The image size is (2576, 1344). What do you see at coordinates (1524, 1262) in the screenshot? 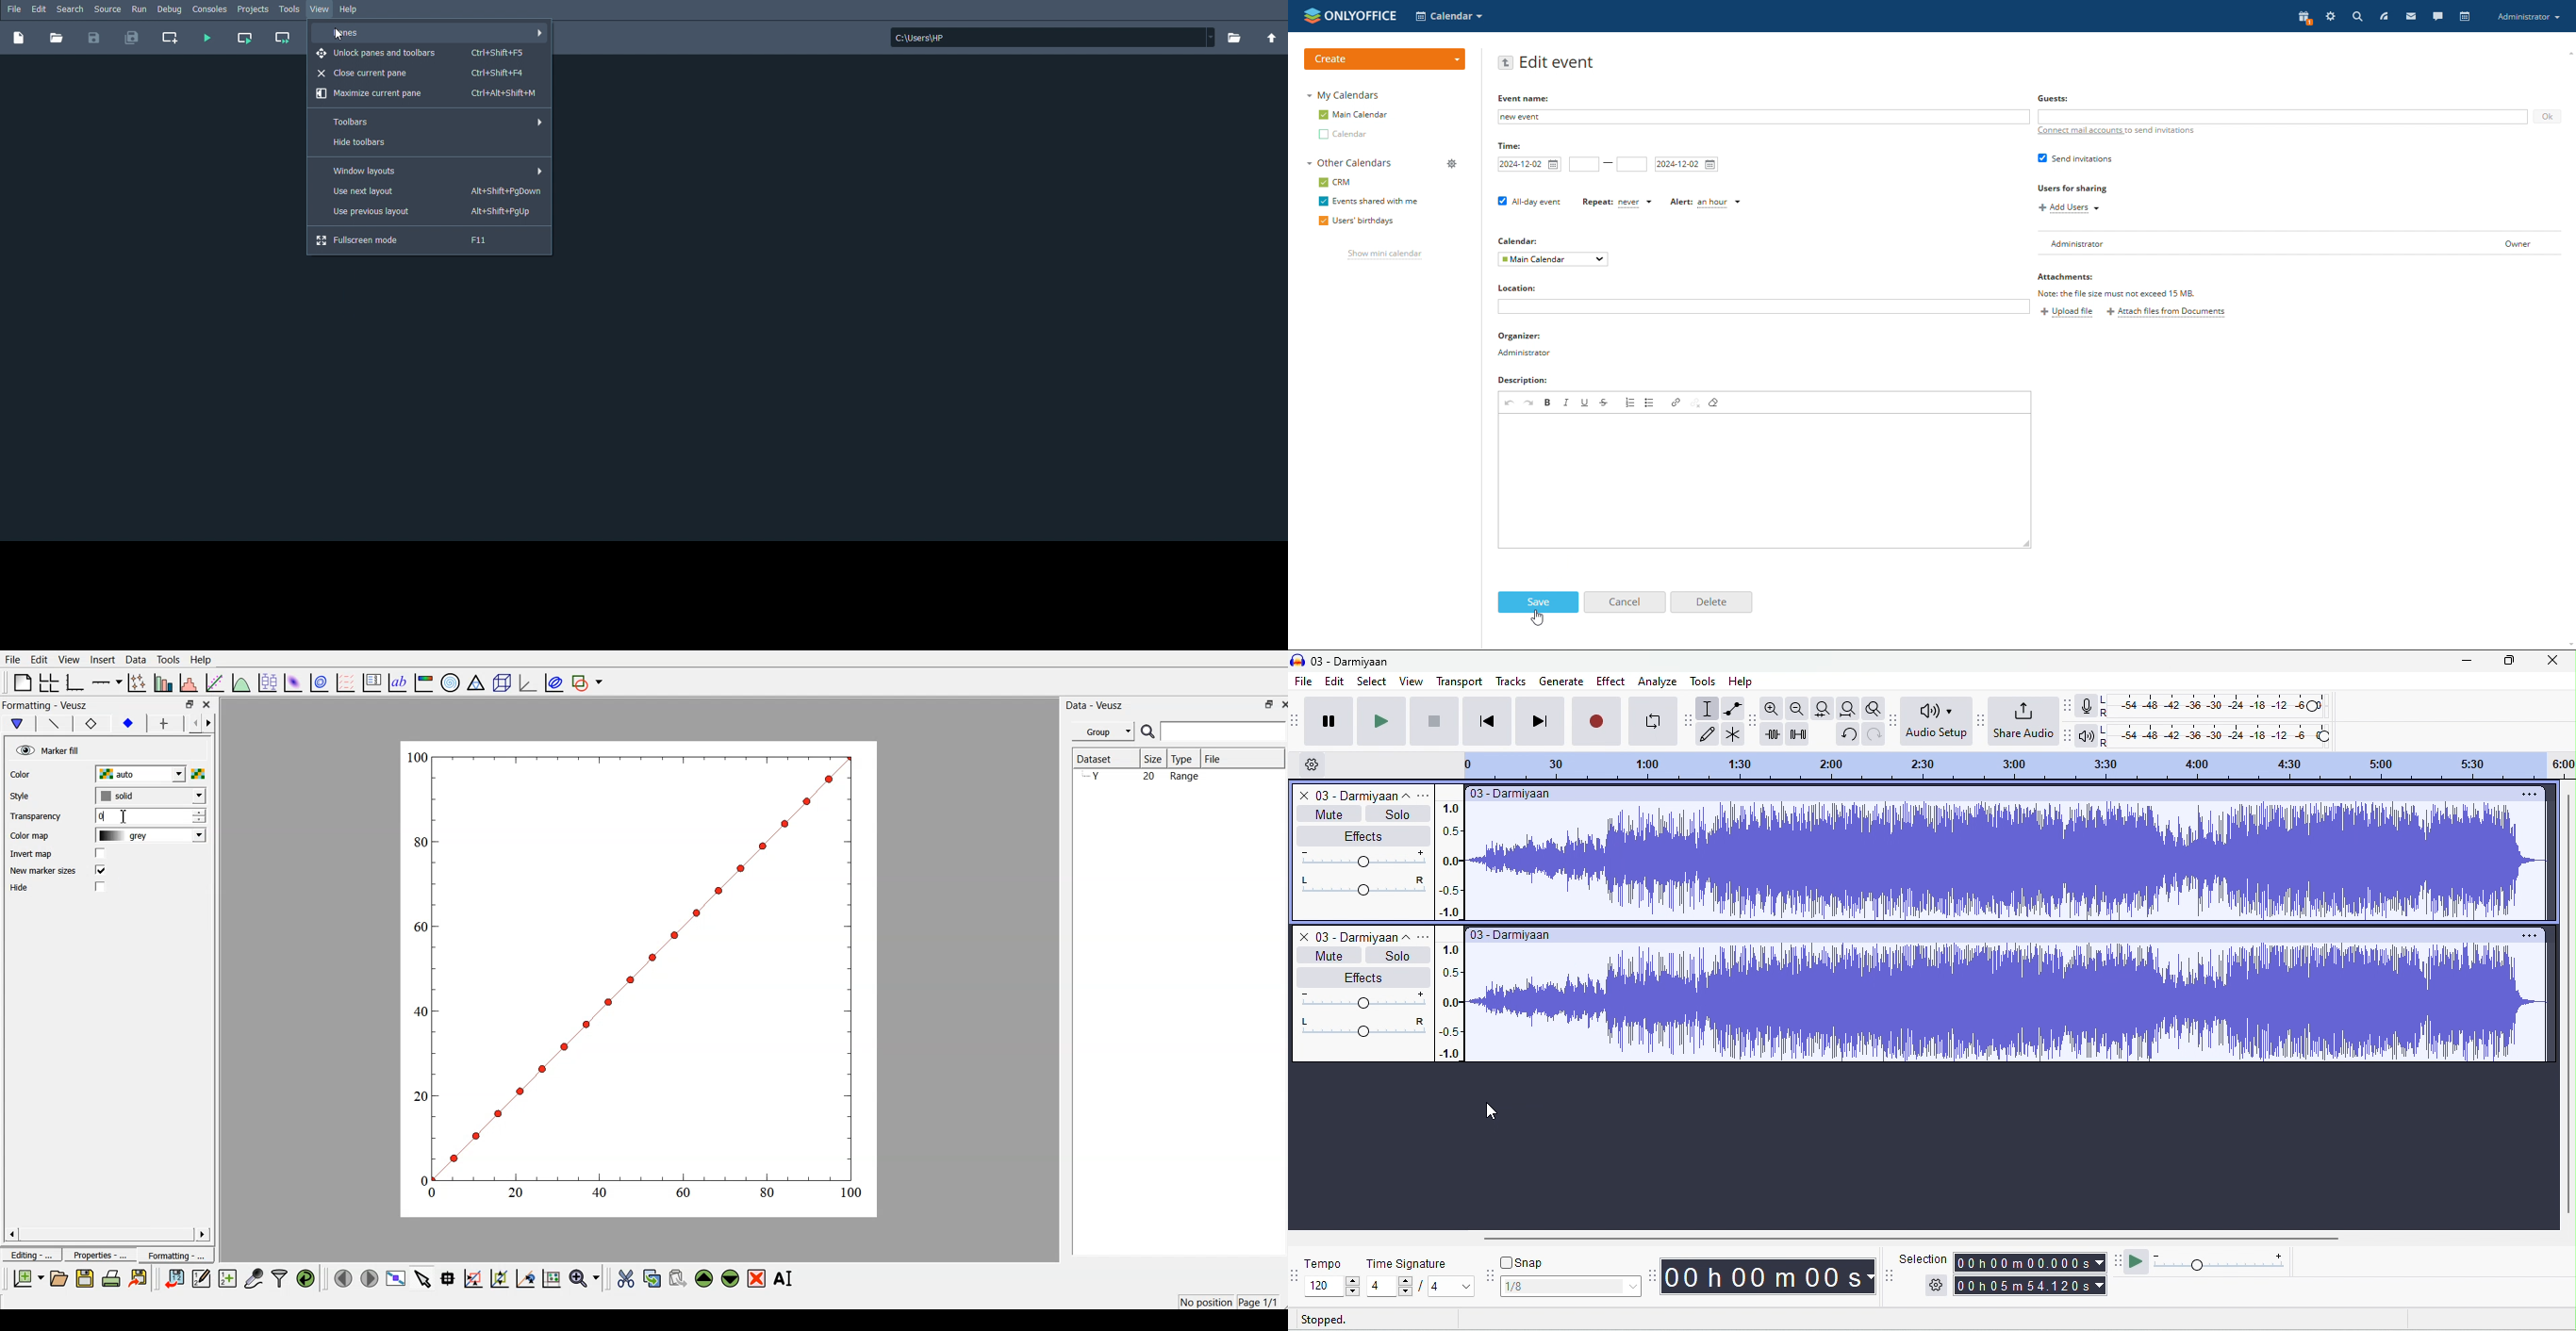
I see `snap` at bounding box center [1524, 1262].